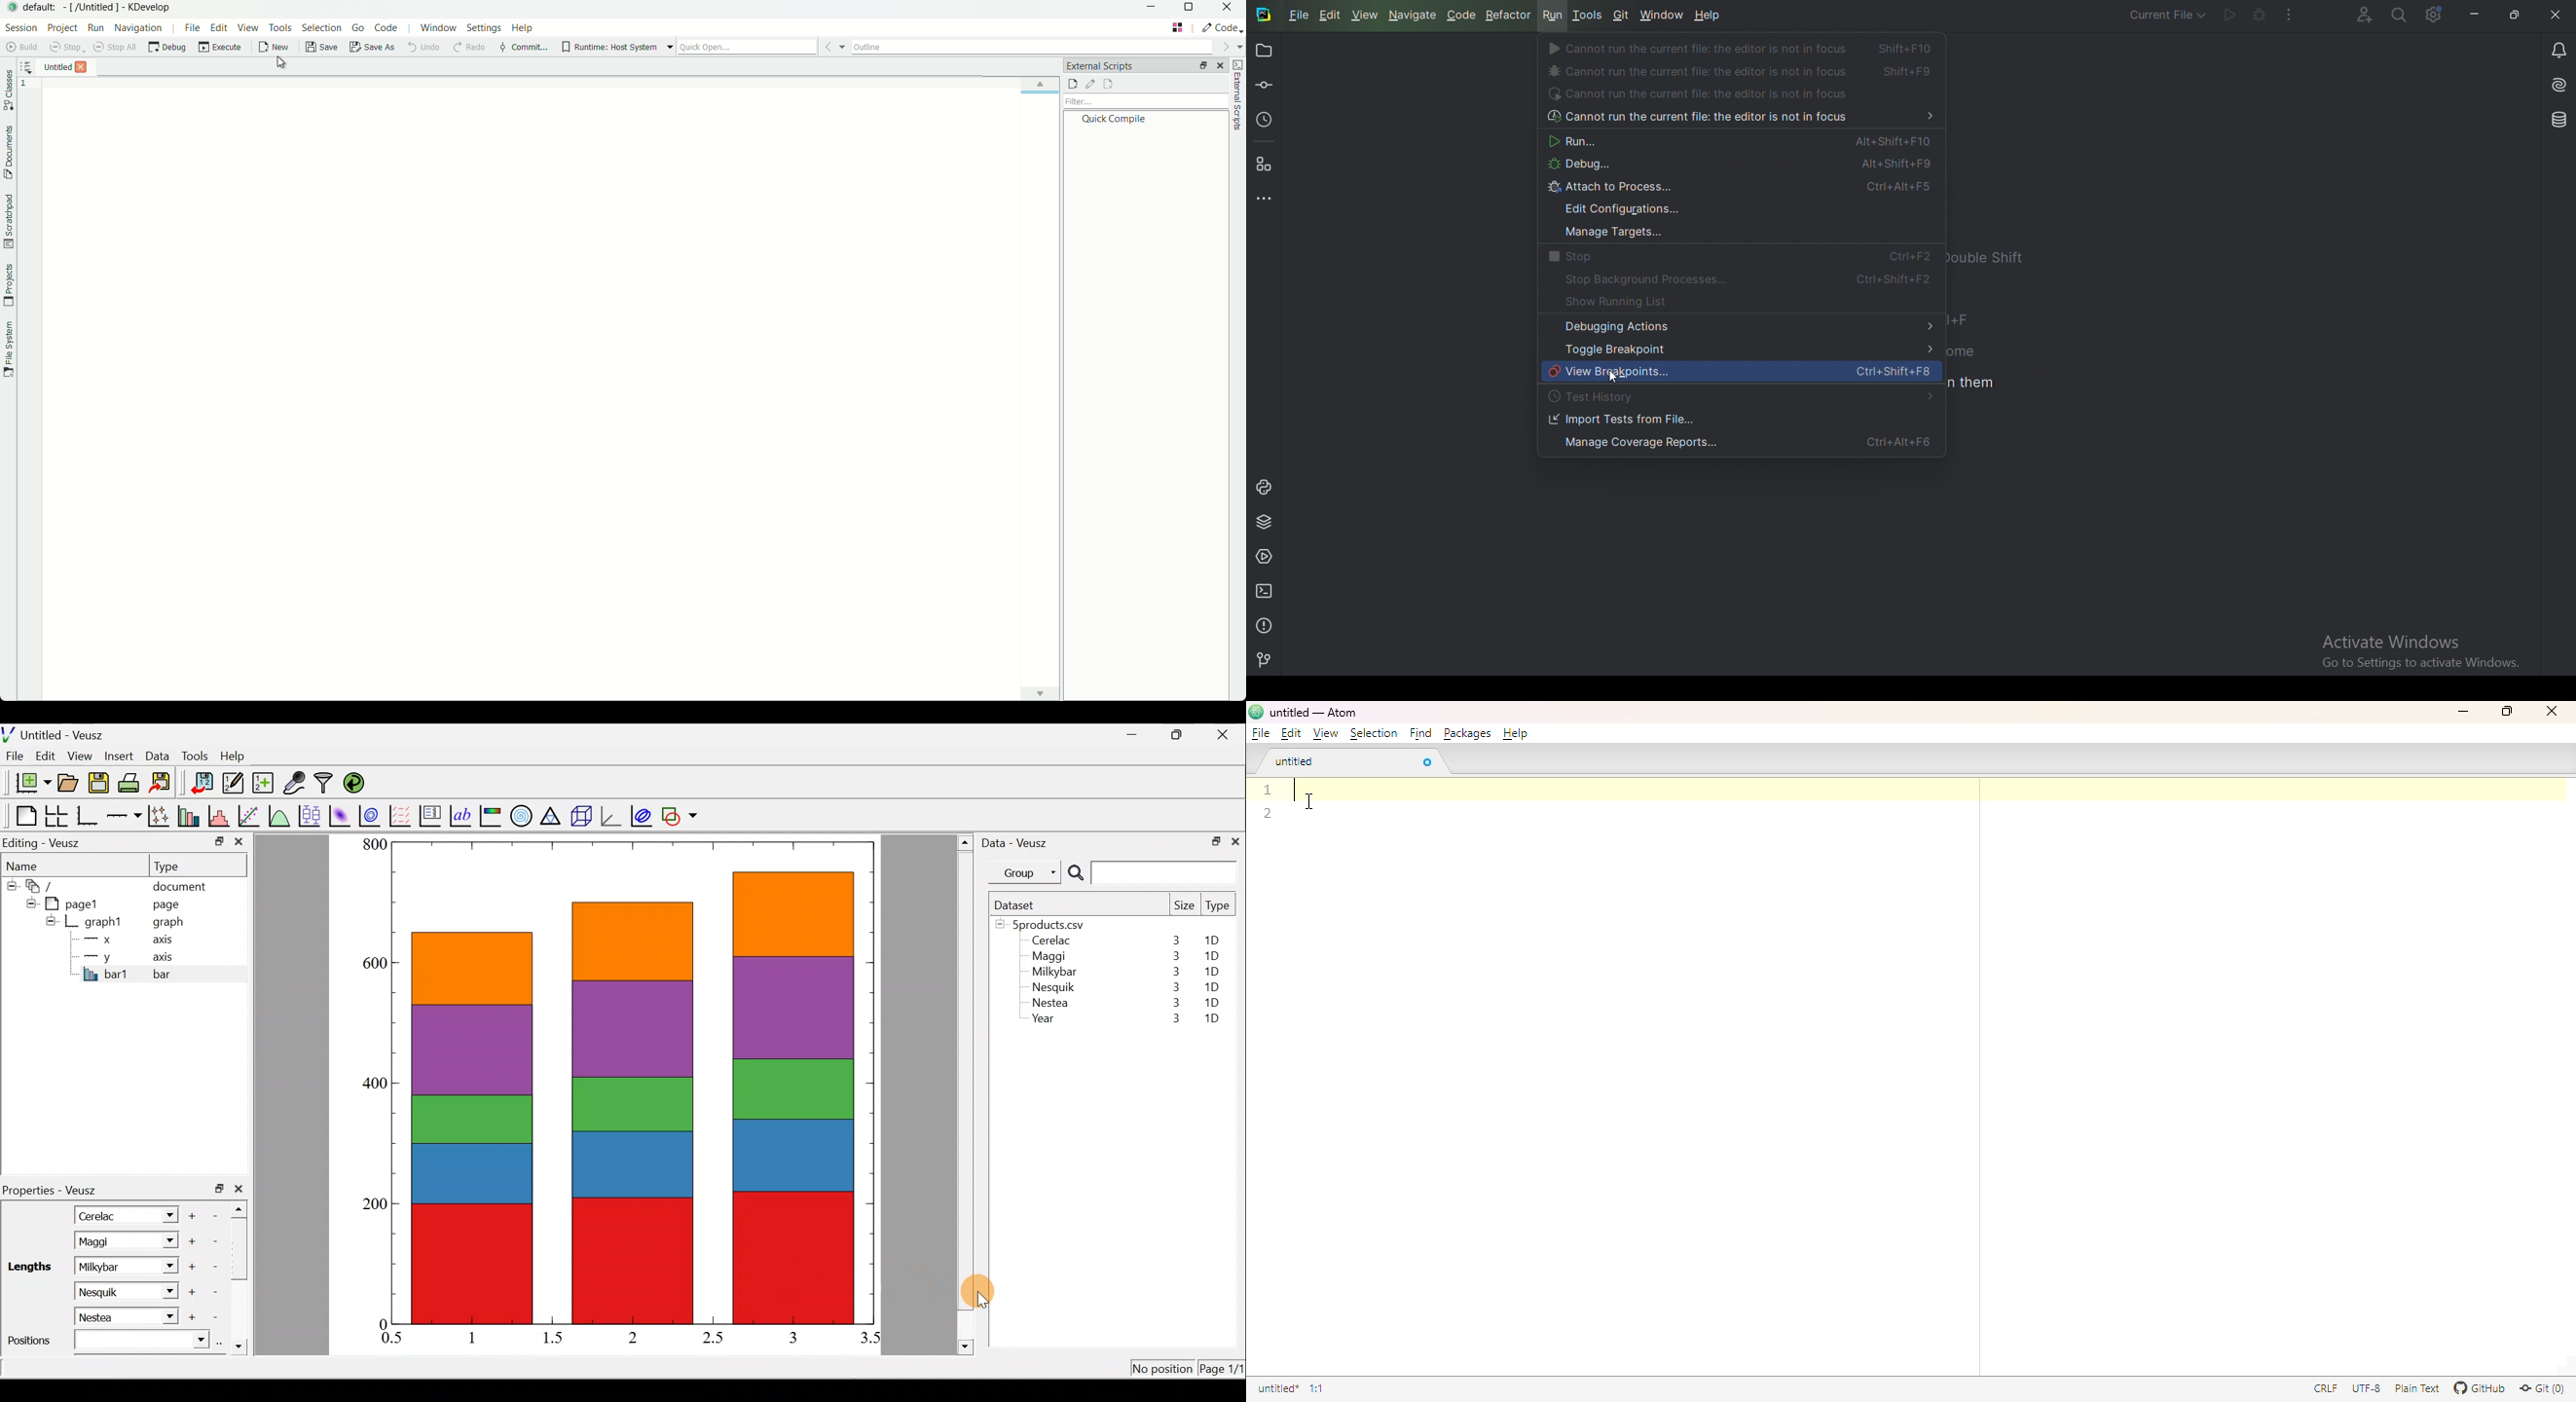 Image resolution: width=2576 pixels, height=1428 pixels. Describe the element at coordinates (1198, 67) in the screenshot. I see `change layout` at that location.